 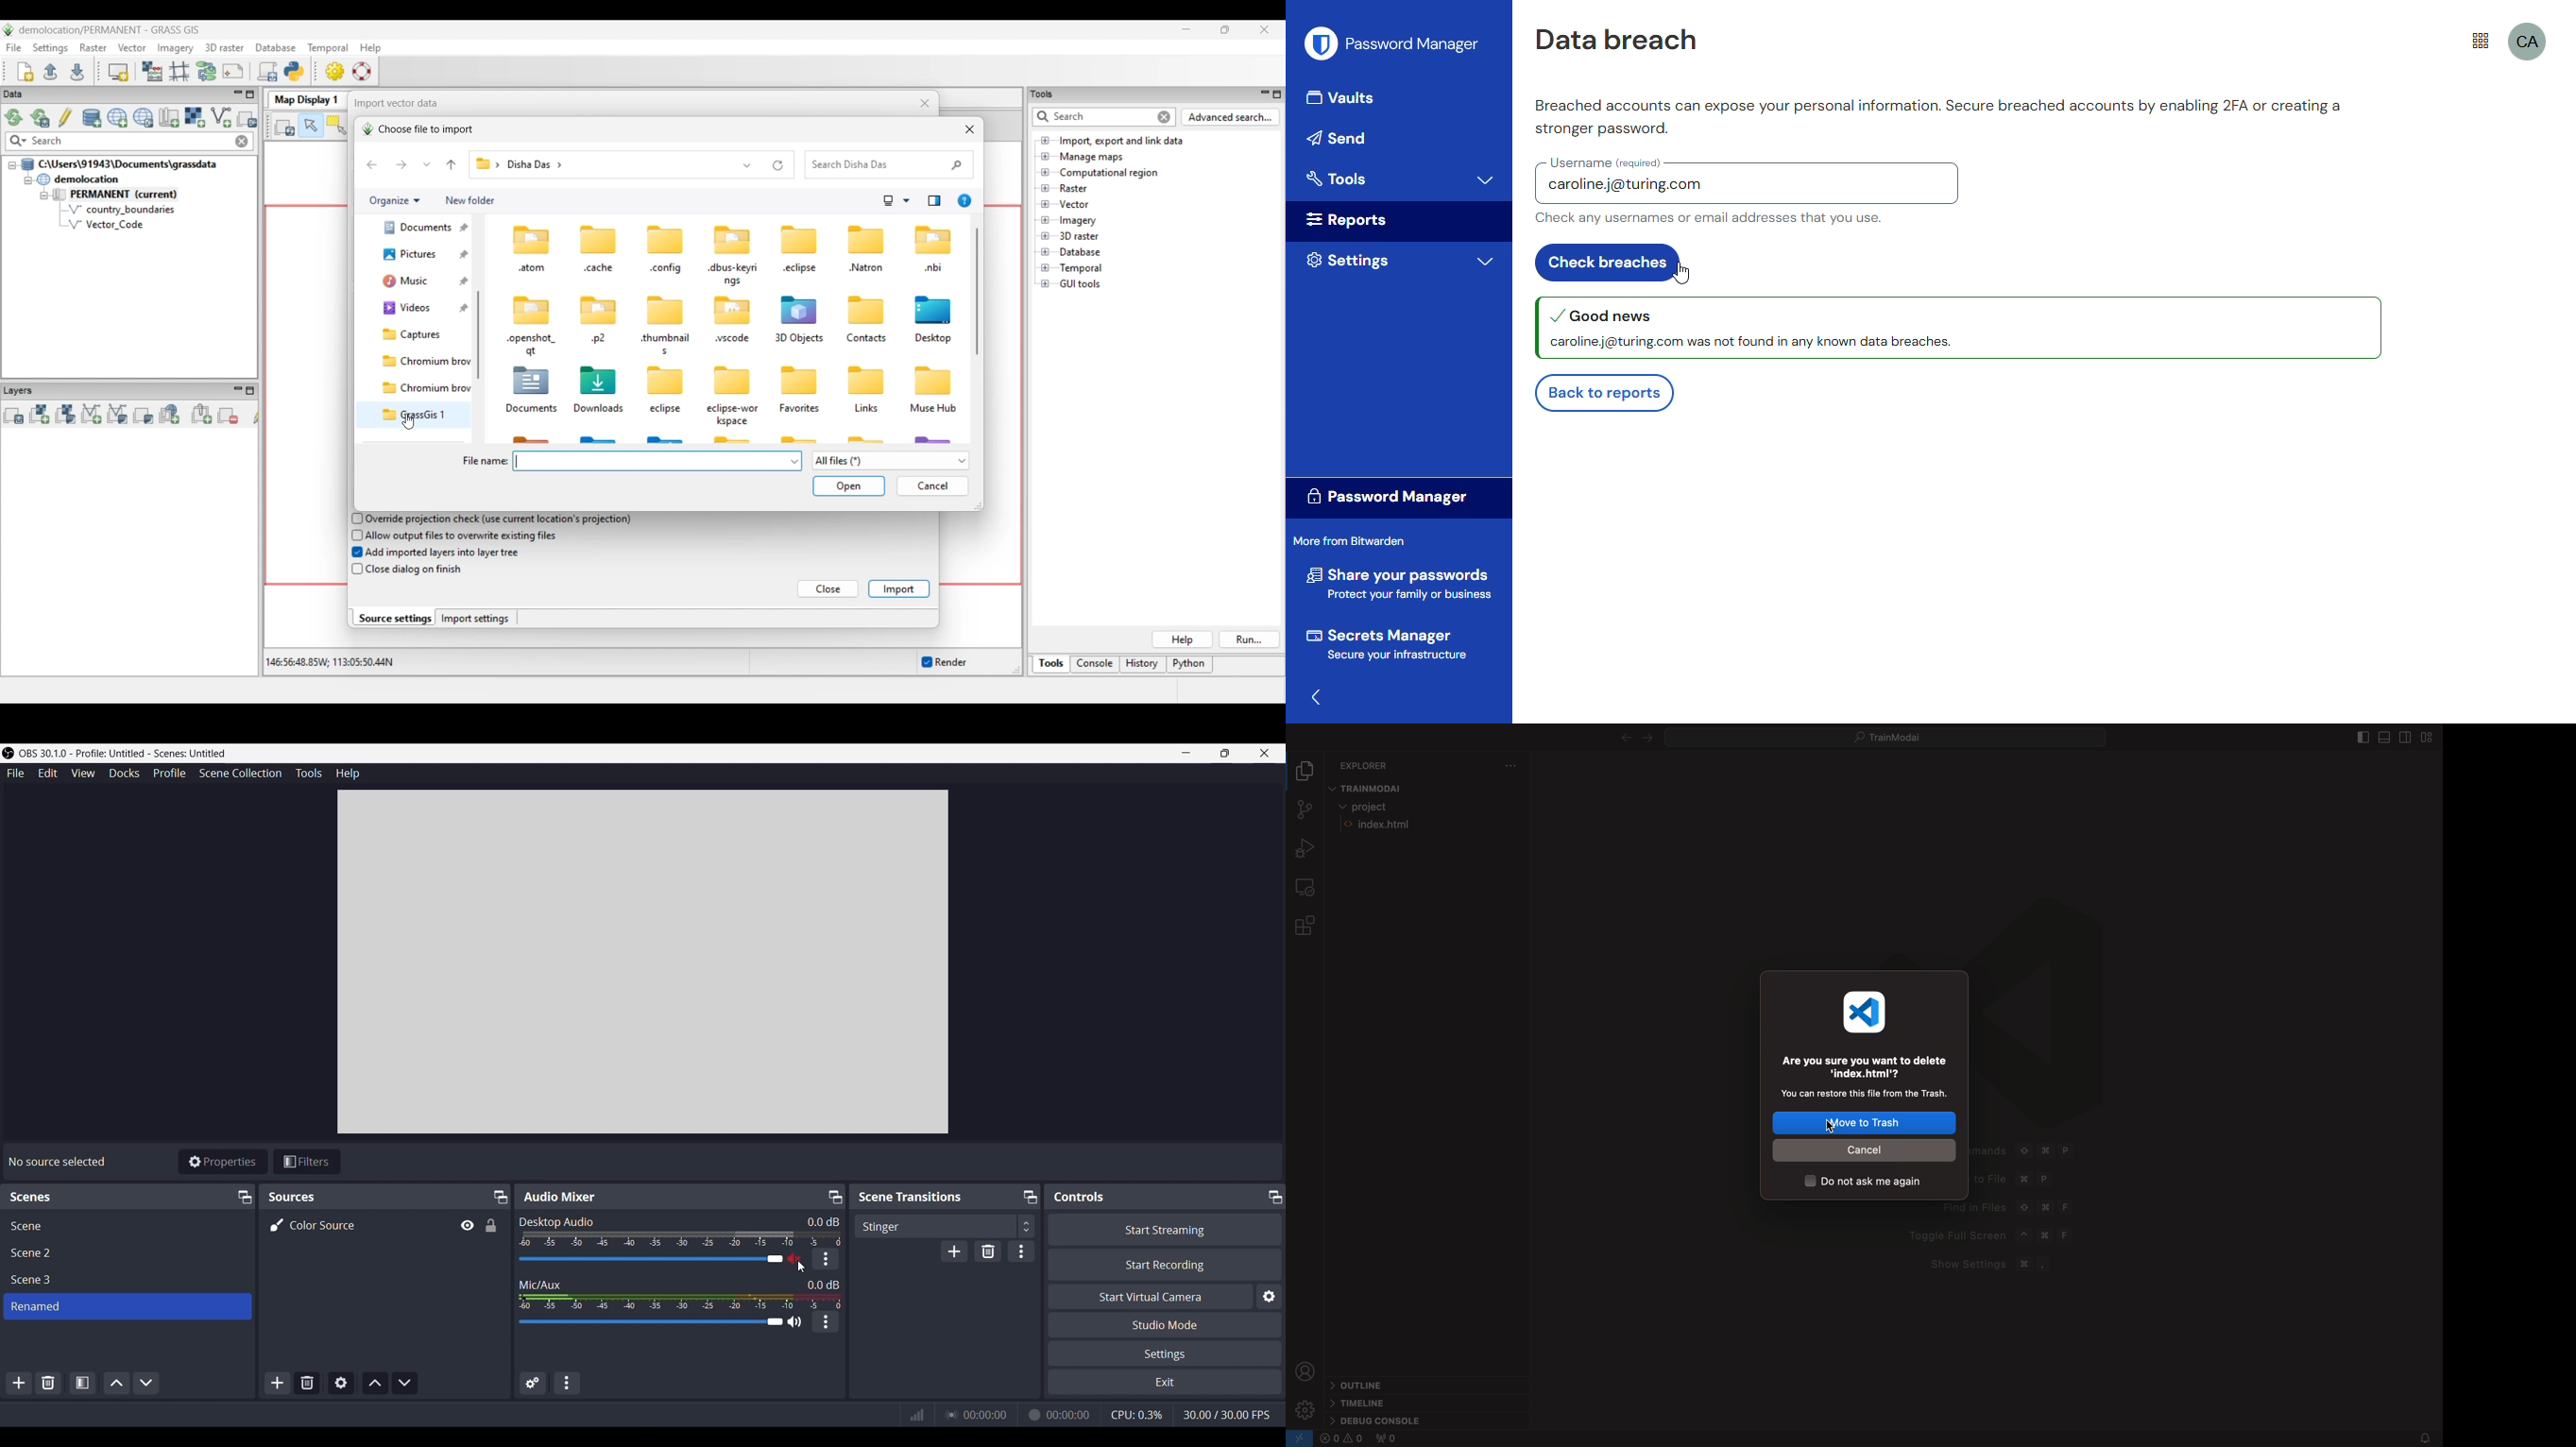 What do you see at coordinates (500, 1197) in the screenshot?
I see `Float Sources panel` at bounding box center [500, 1197].